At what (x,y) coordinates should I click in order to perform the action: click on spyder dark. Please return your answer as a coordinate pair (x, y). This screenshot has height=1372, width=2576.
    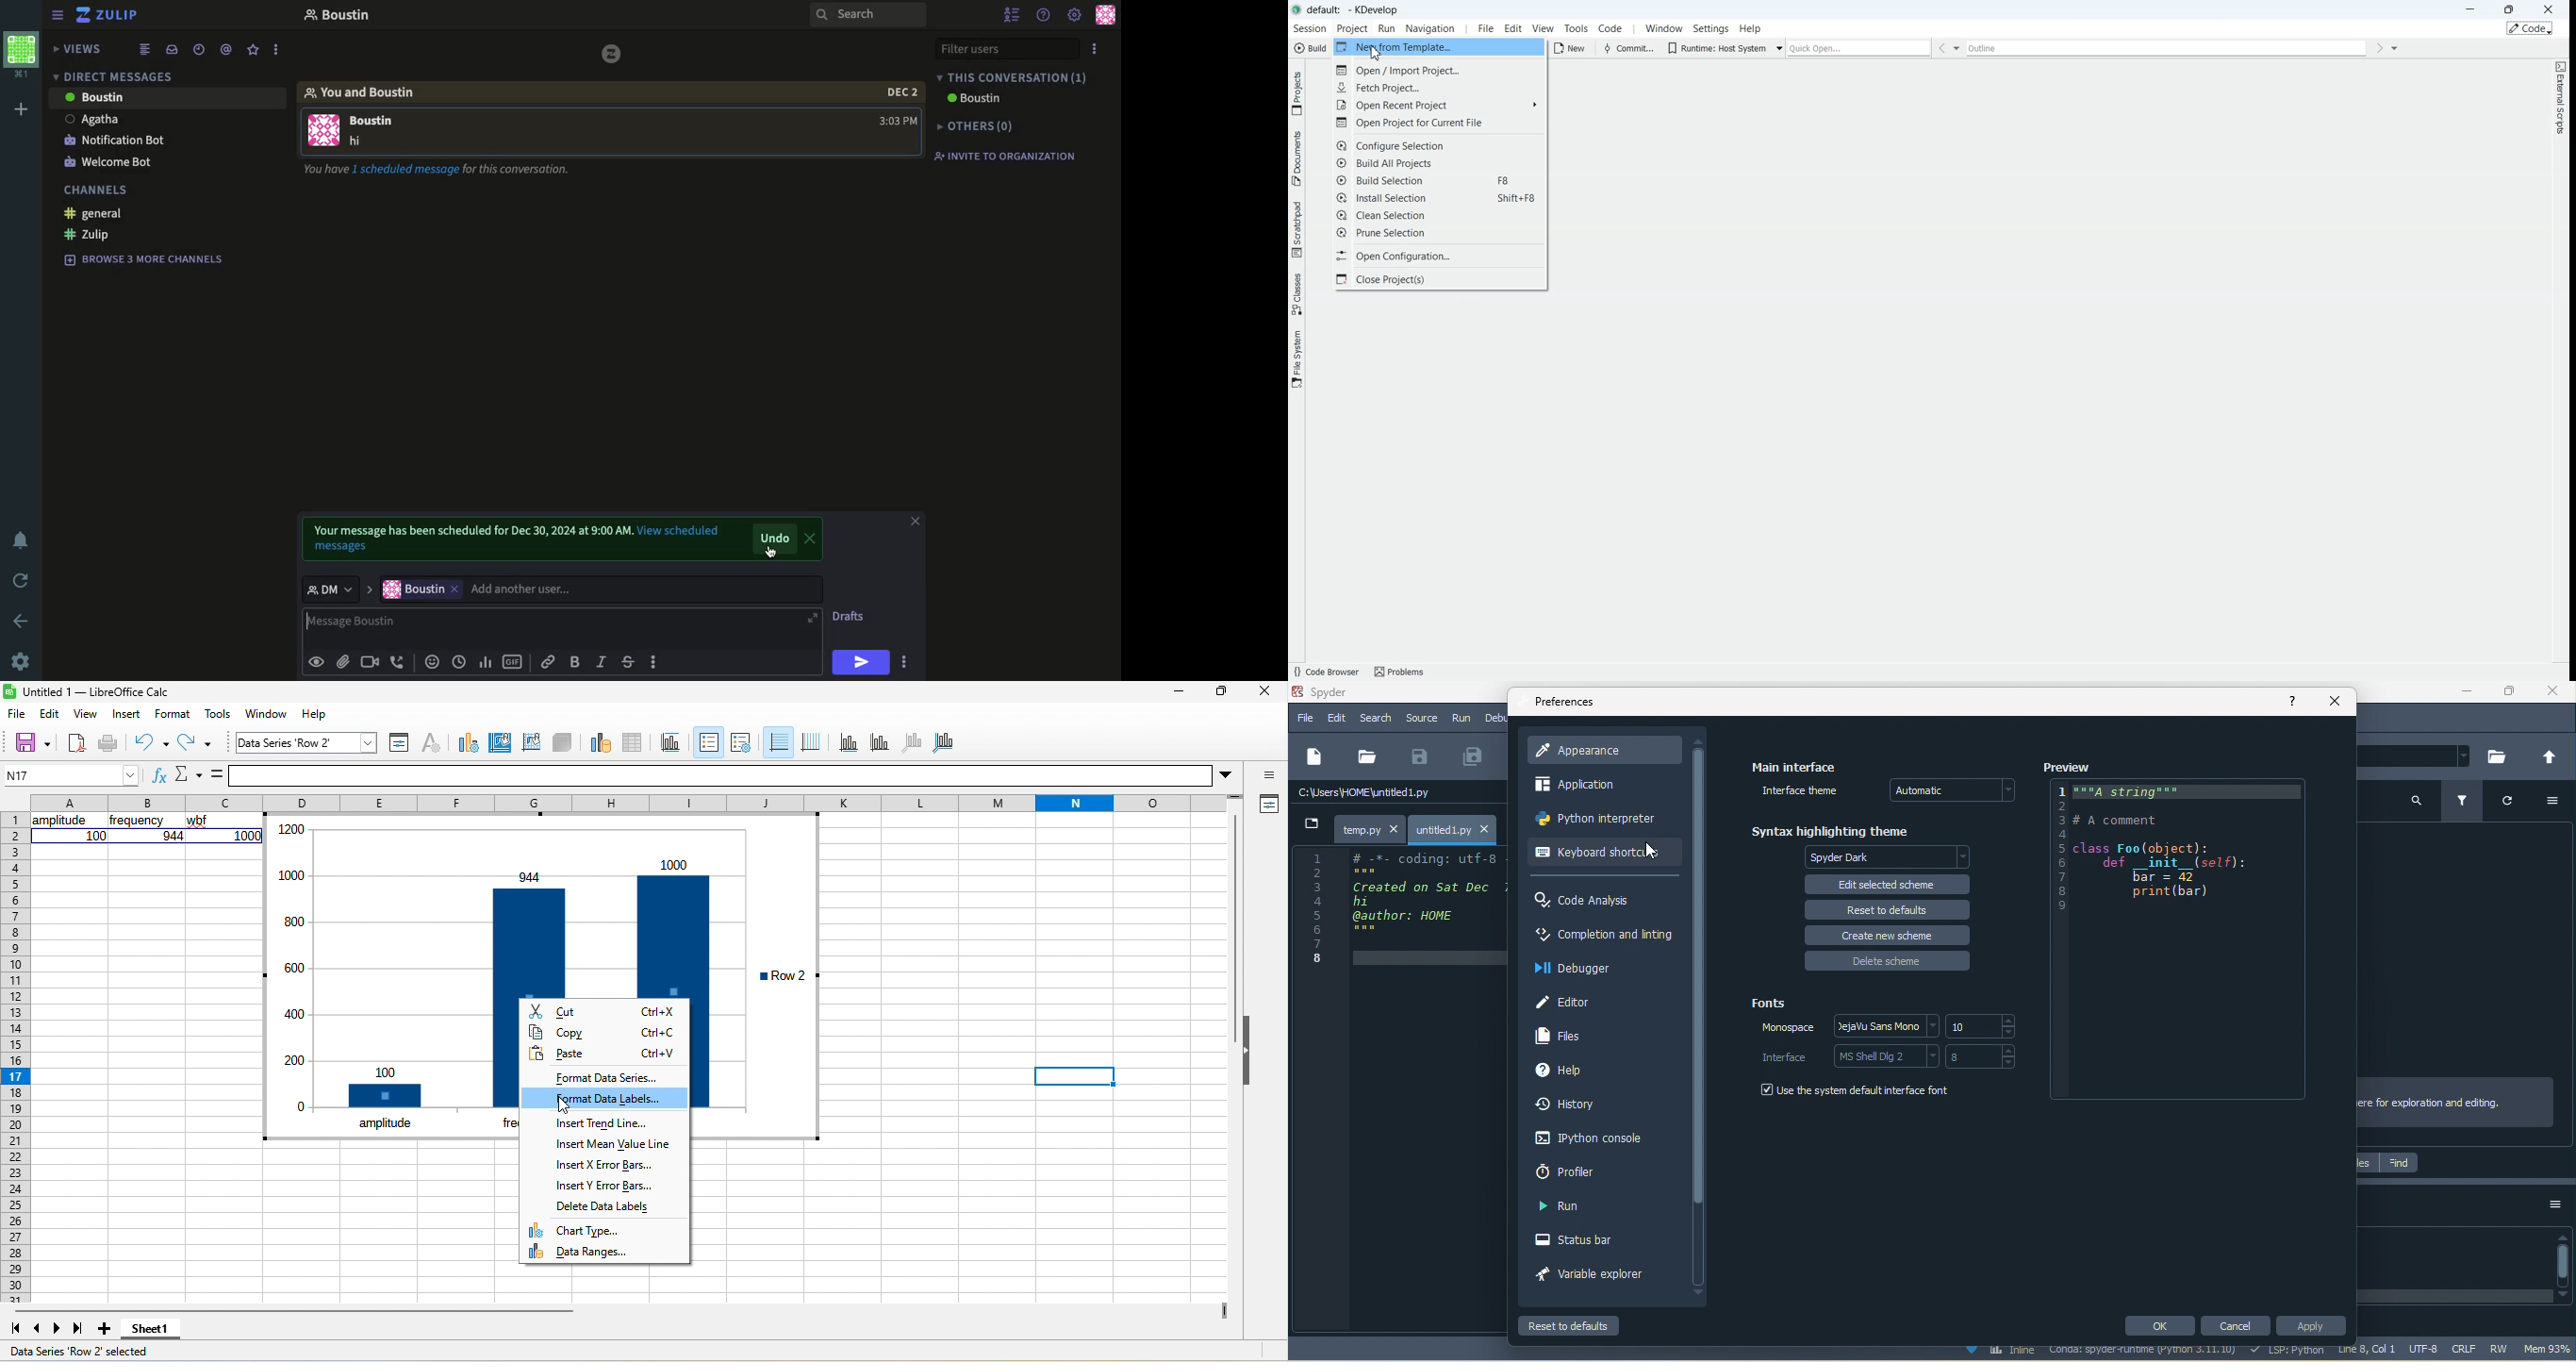
    Looking at the image, I should click on (1891, 857).